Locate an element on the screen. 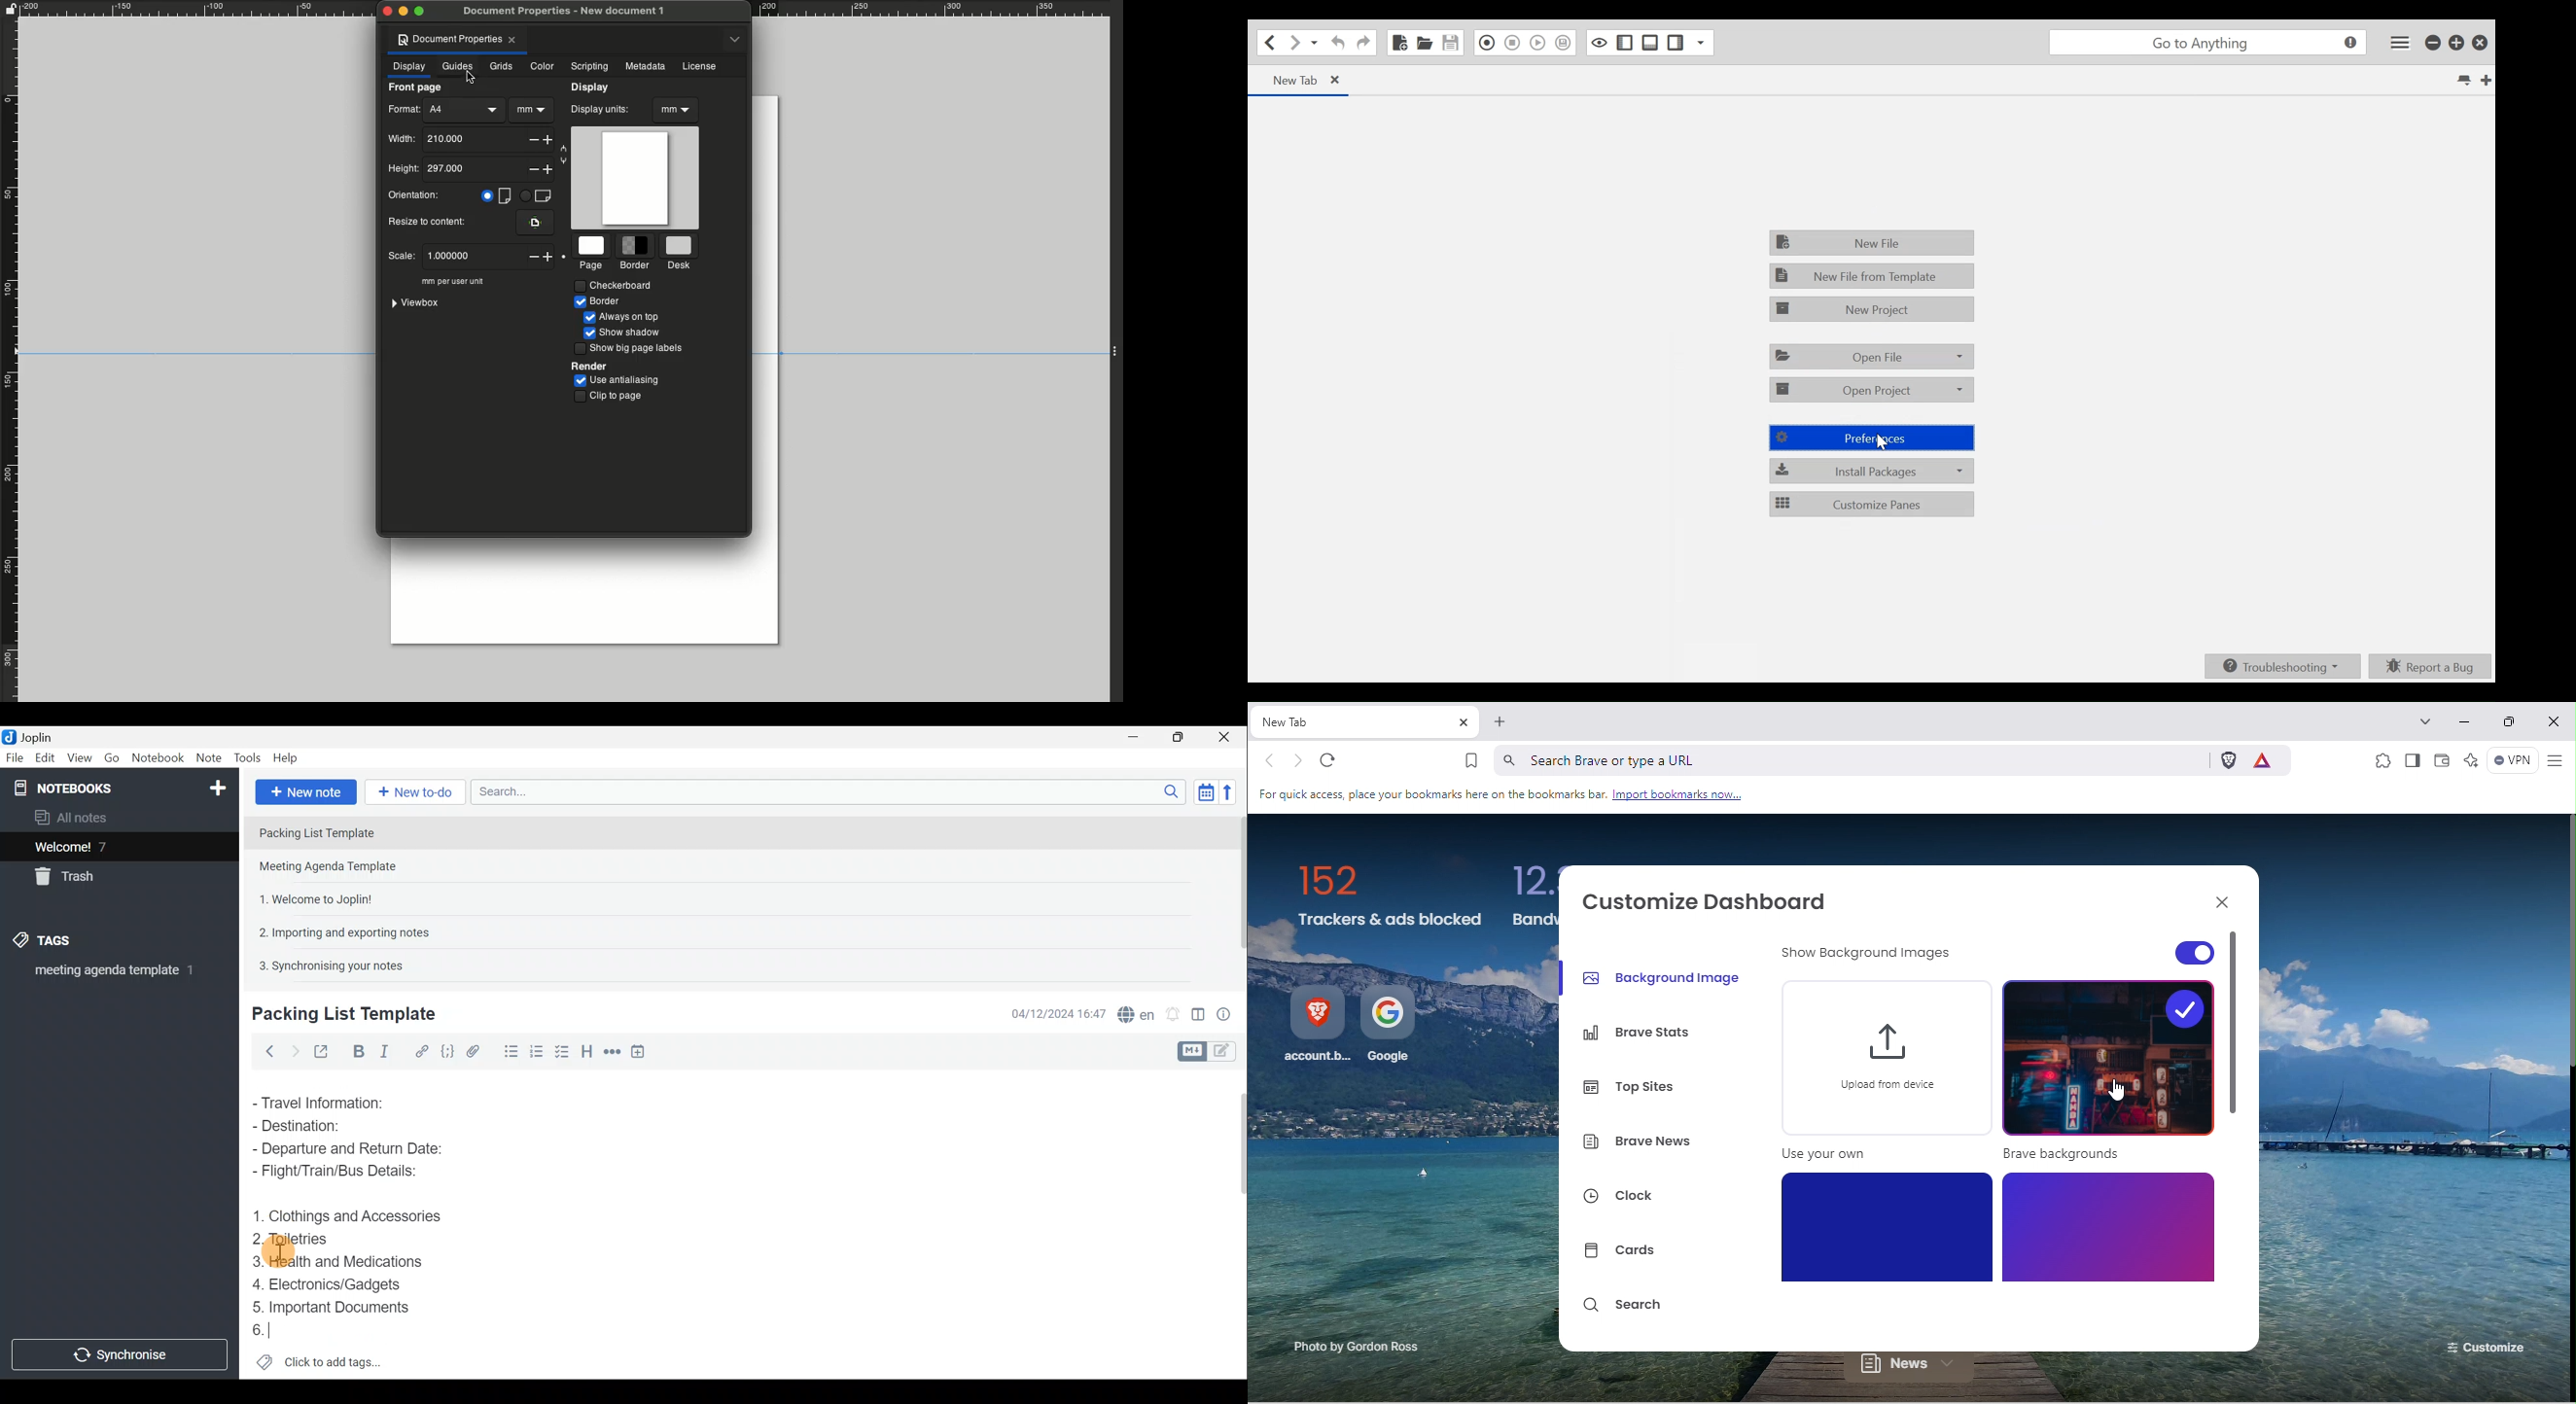  Note 2 is located at coordinates (341, 868).